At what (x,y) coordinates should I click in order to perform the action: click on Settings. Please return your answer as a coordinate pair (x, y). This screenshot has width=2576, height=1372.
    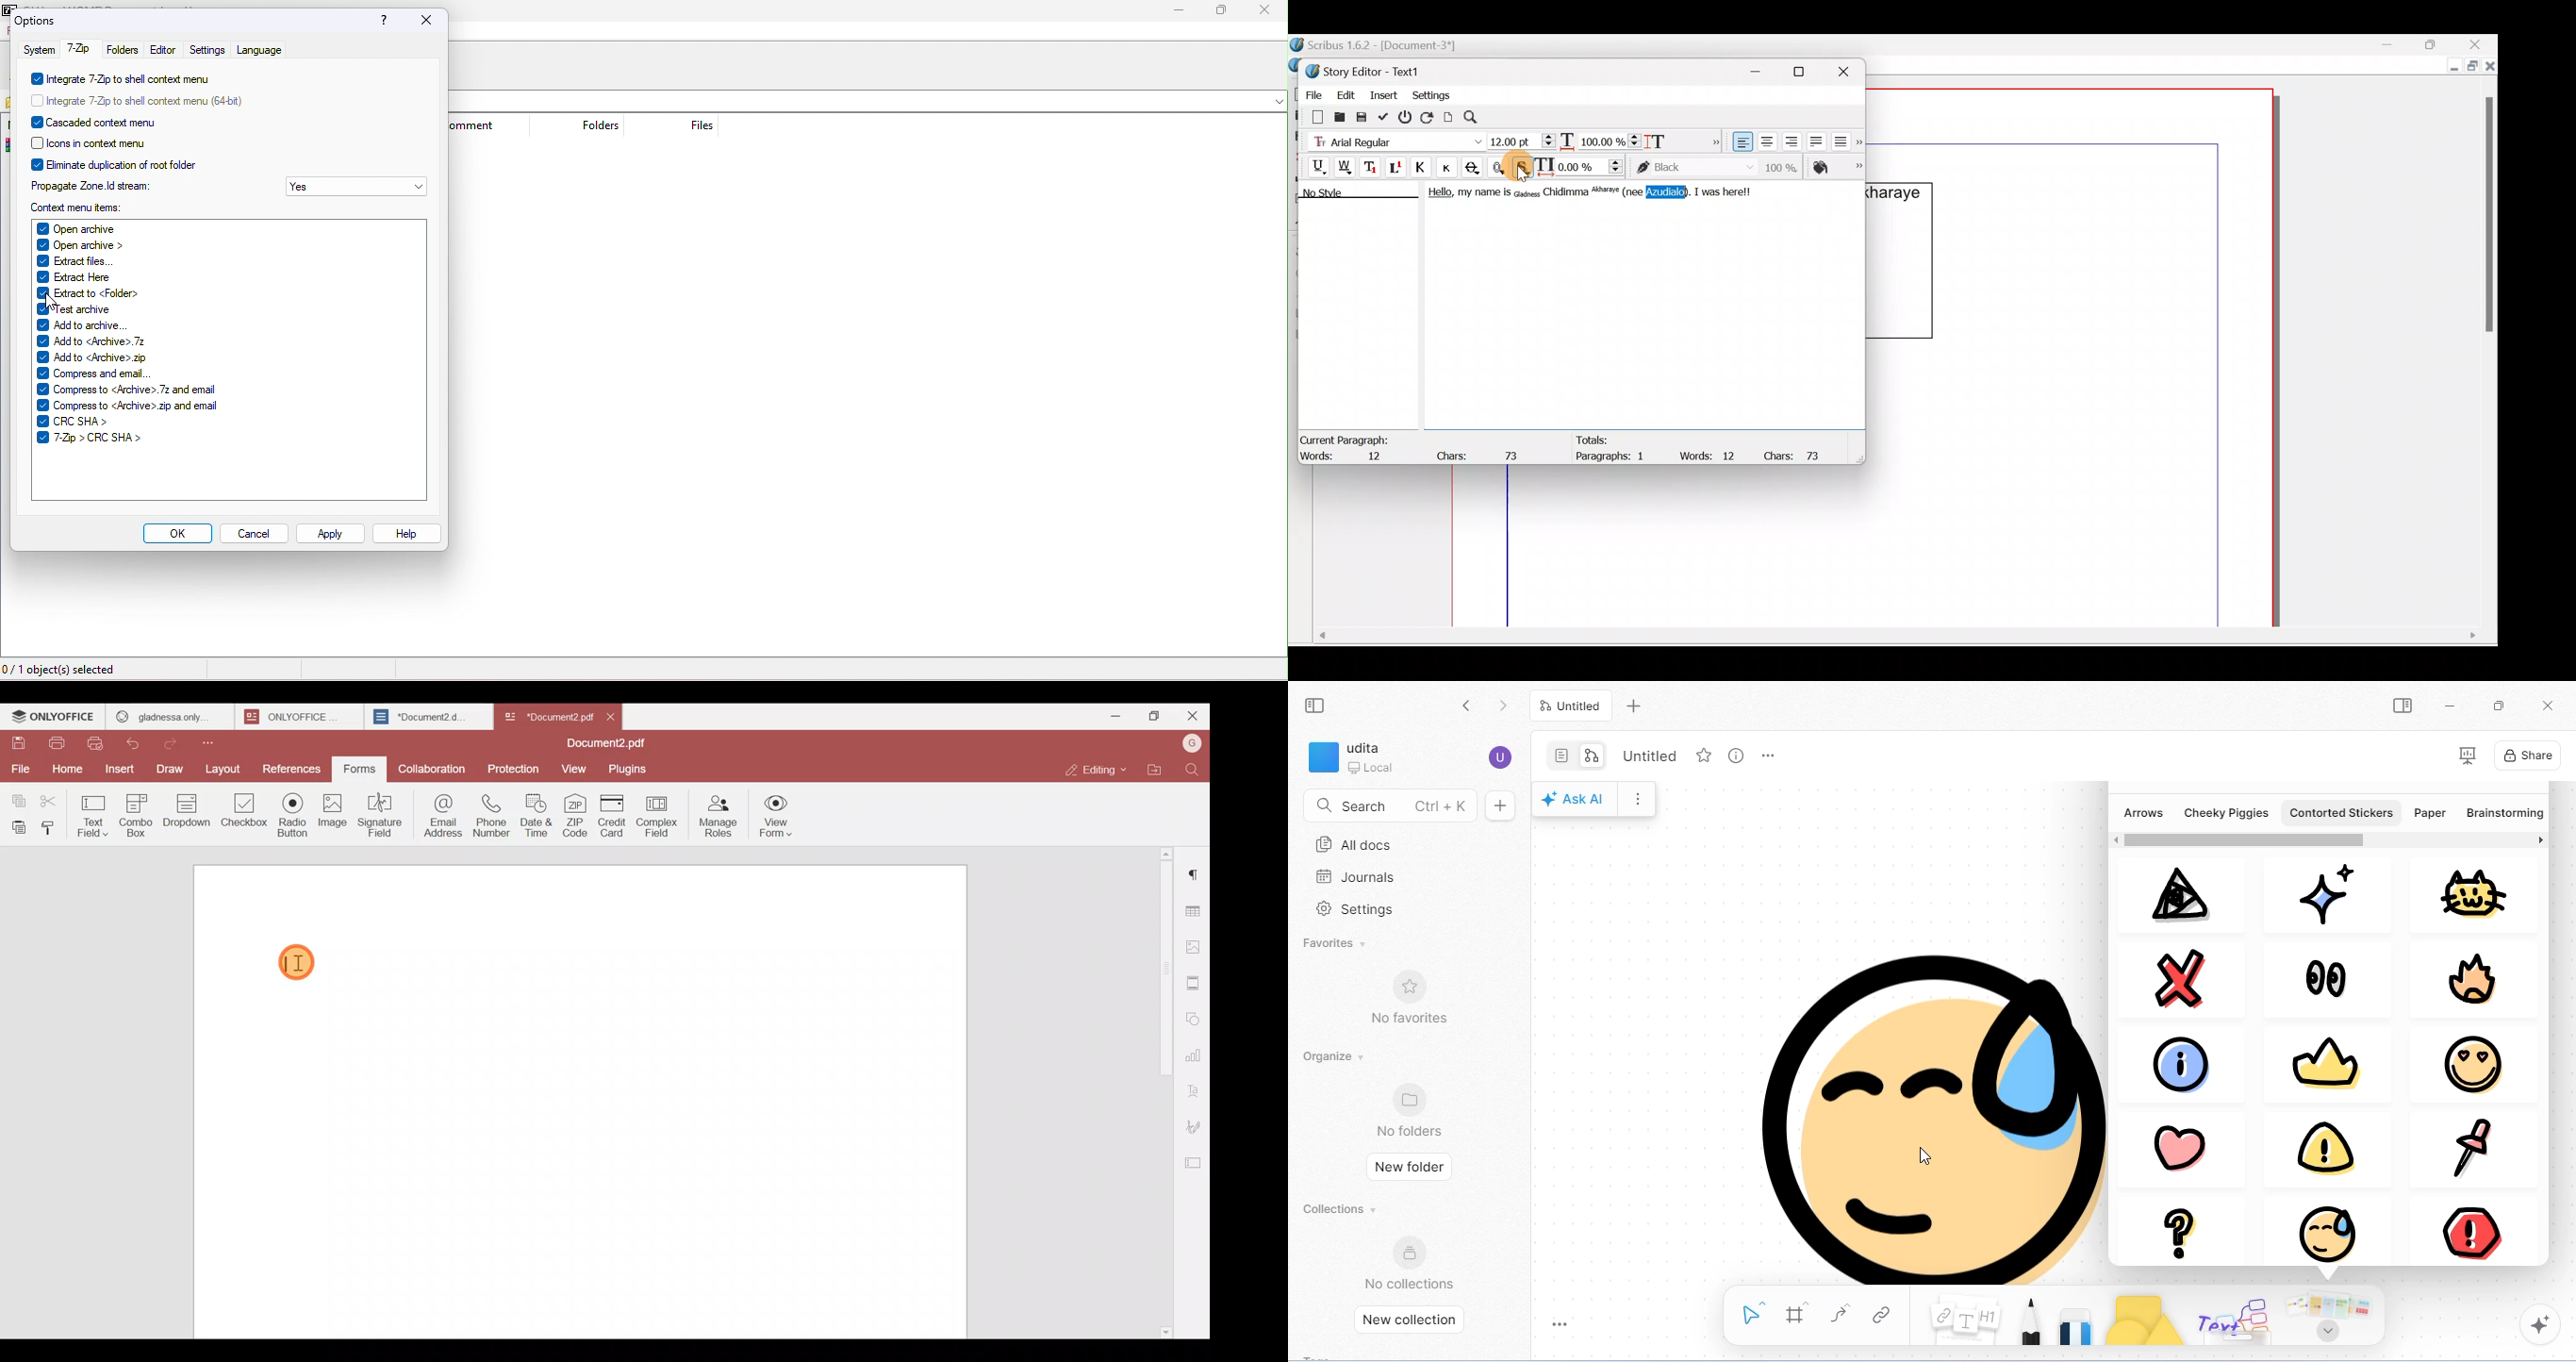
    Looking at the image, I should click on (1431, 94).